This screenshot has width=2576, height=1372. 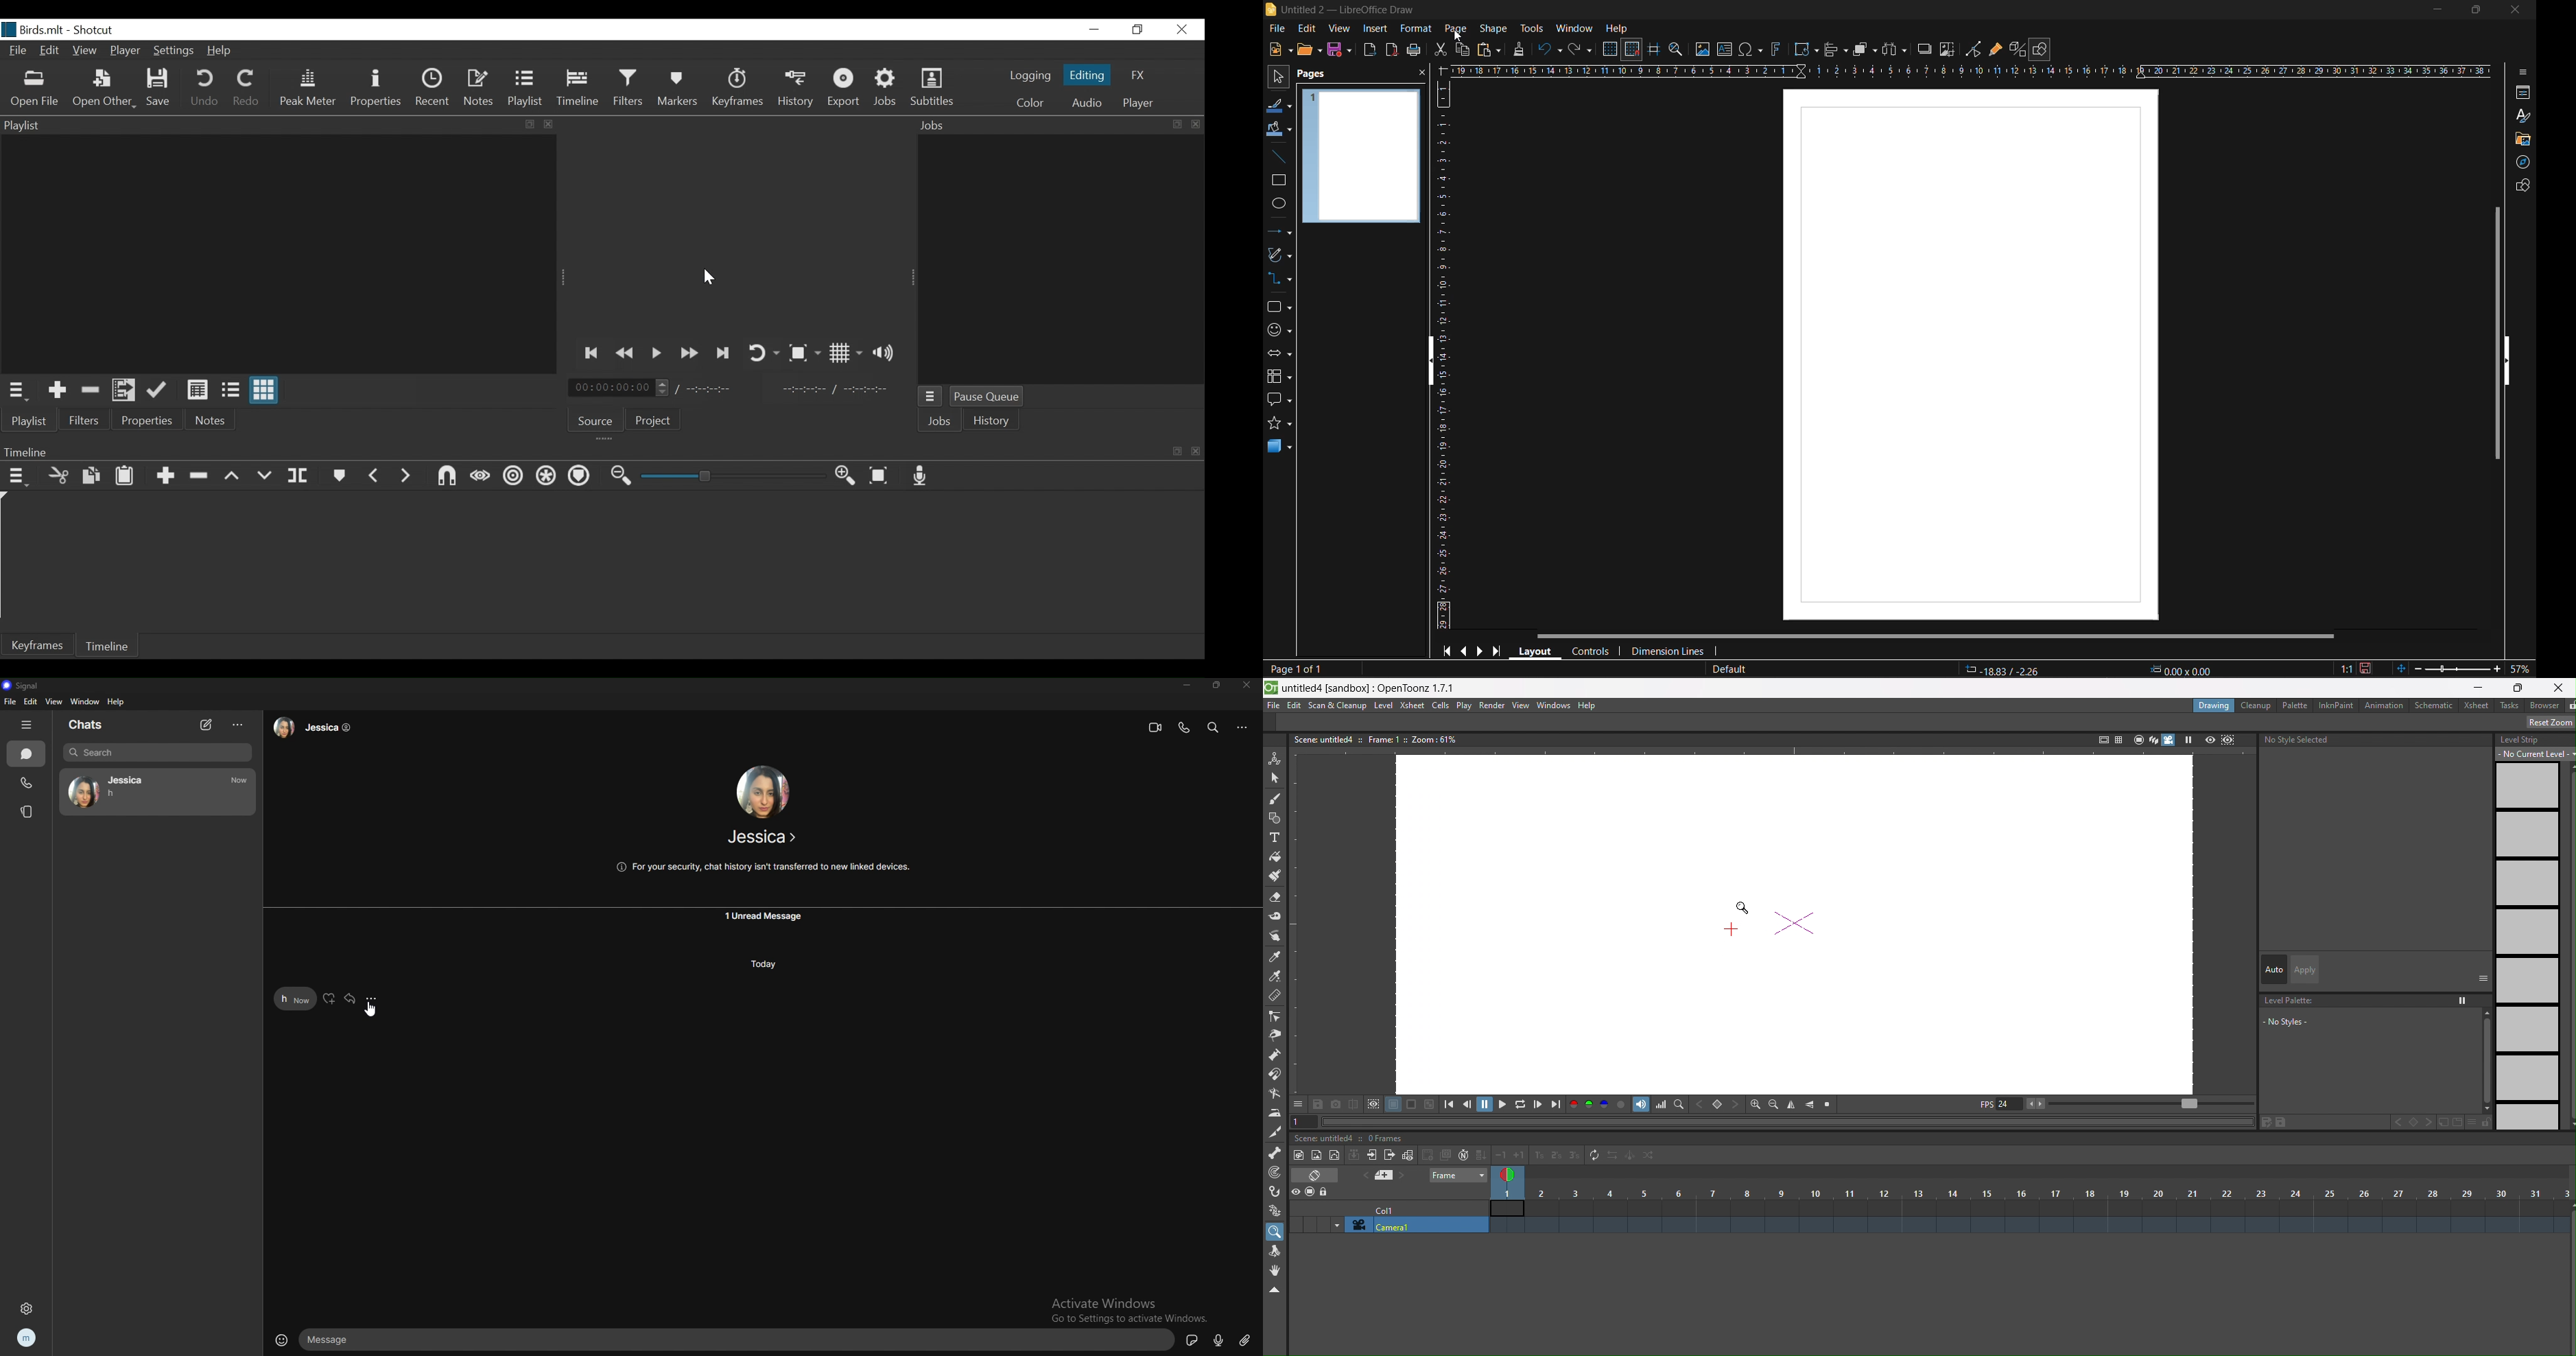 What do you see at coordinates (1927, 48) in the screenshot?
I see `shadow` at bounding box center [1927, 48].